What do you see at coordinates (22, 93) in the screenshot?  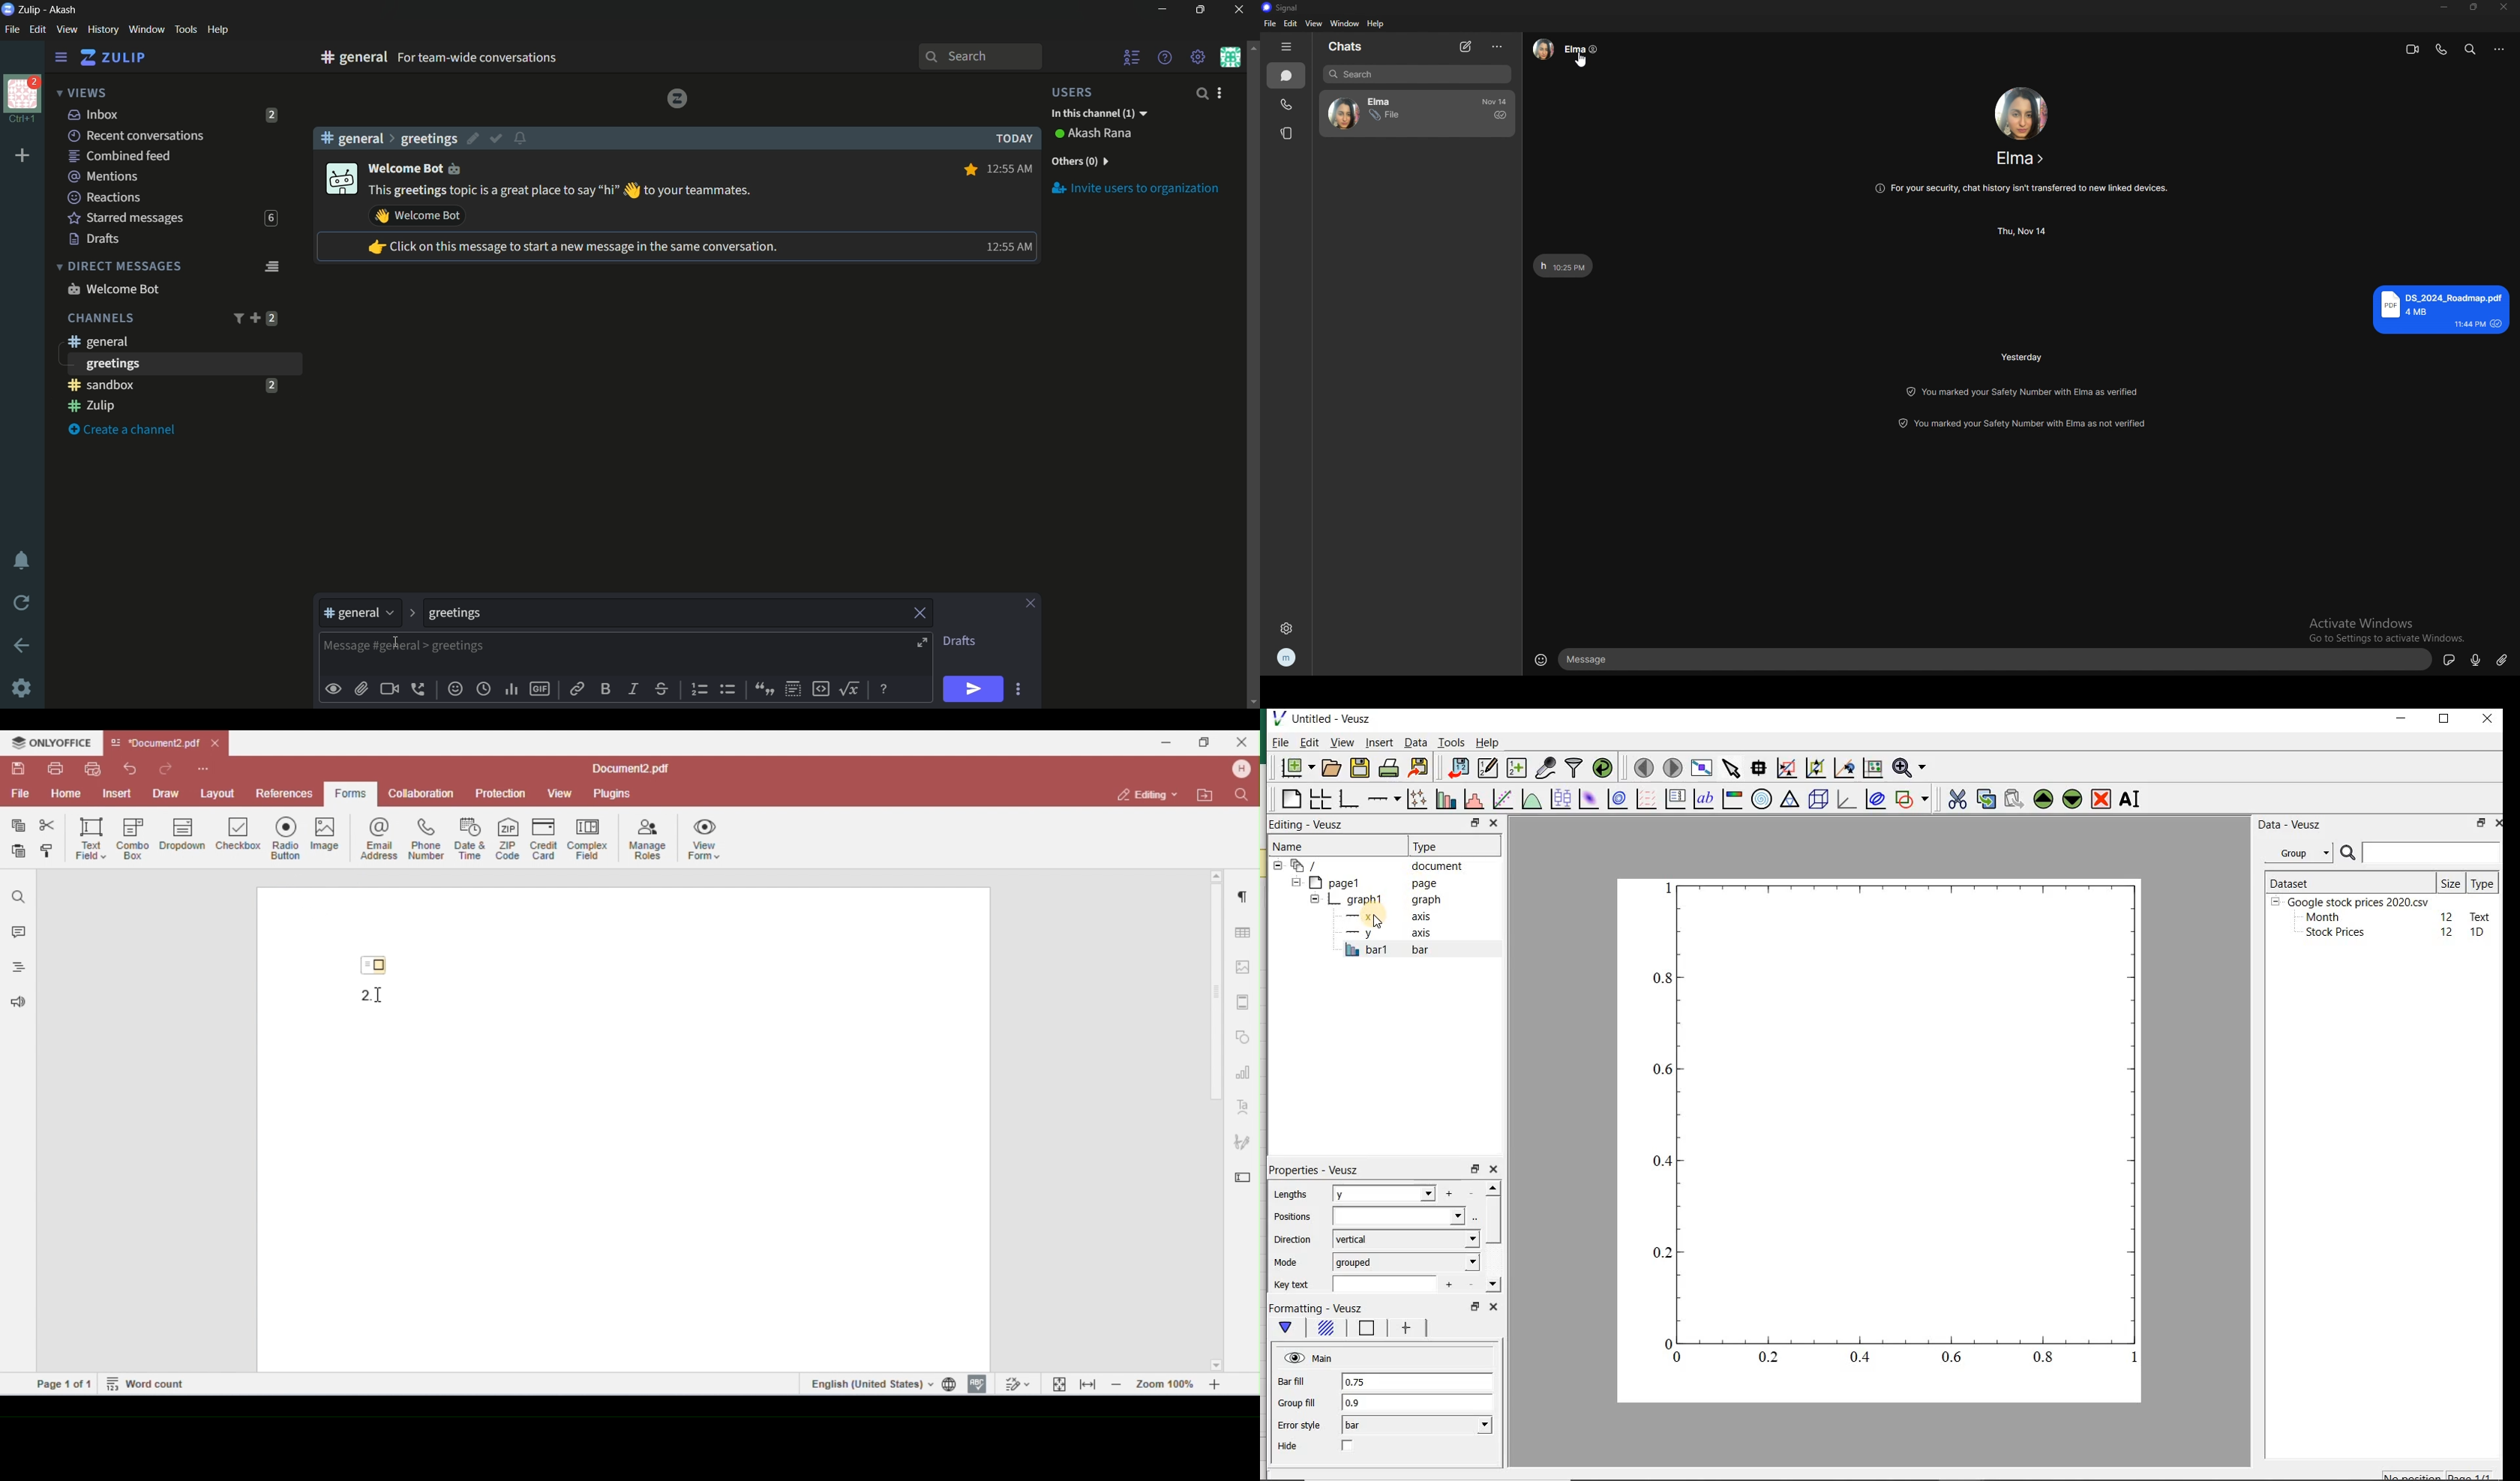 I see `profile` at bounding box center [22, 93].